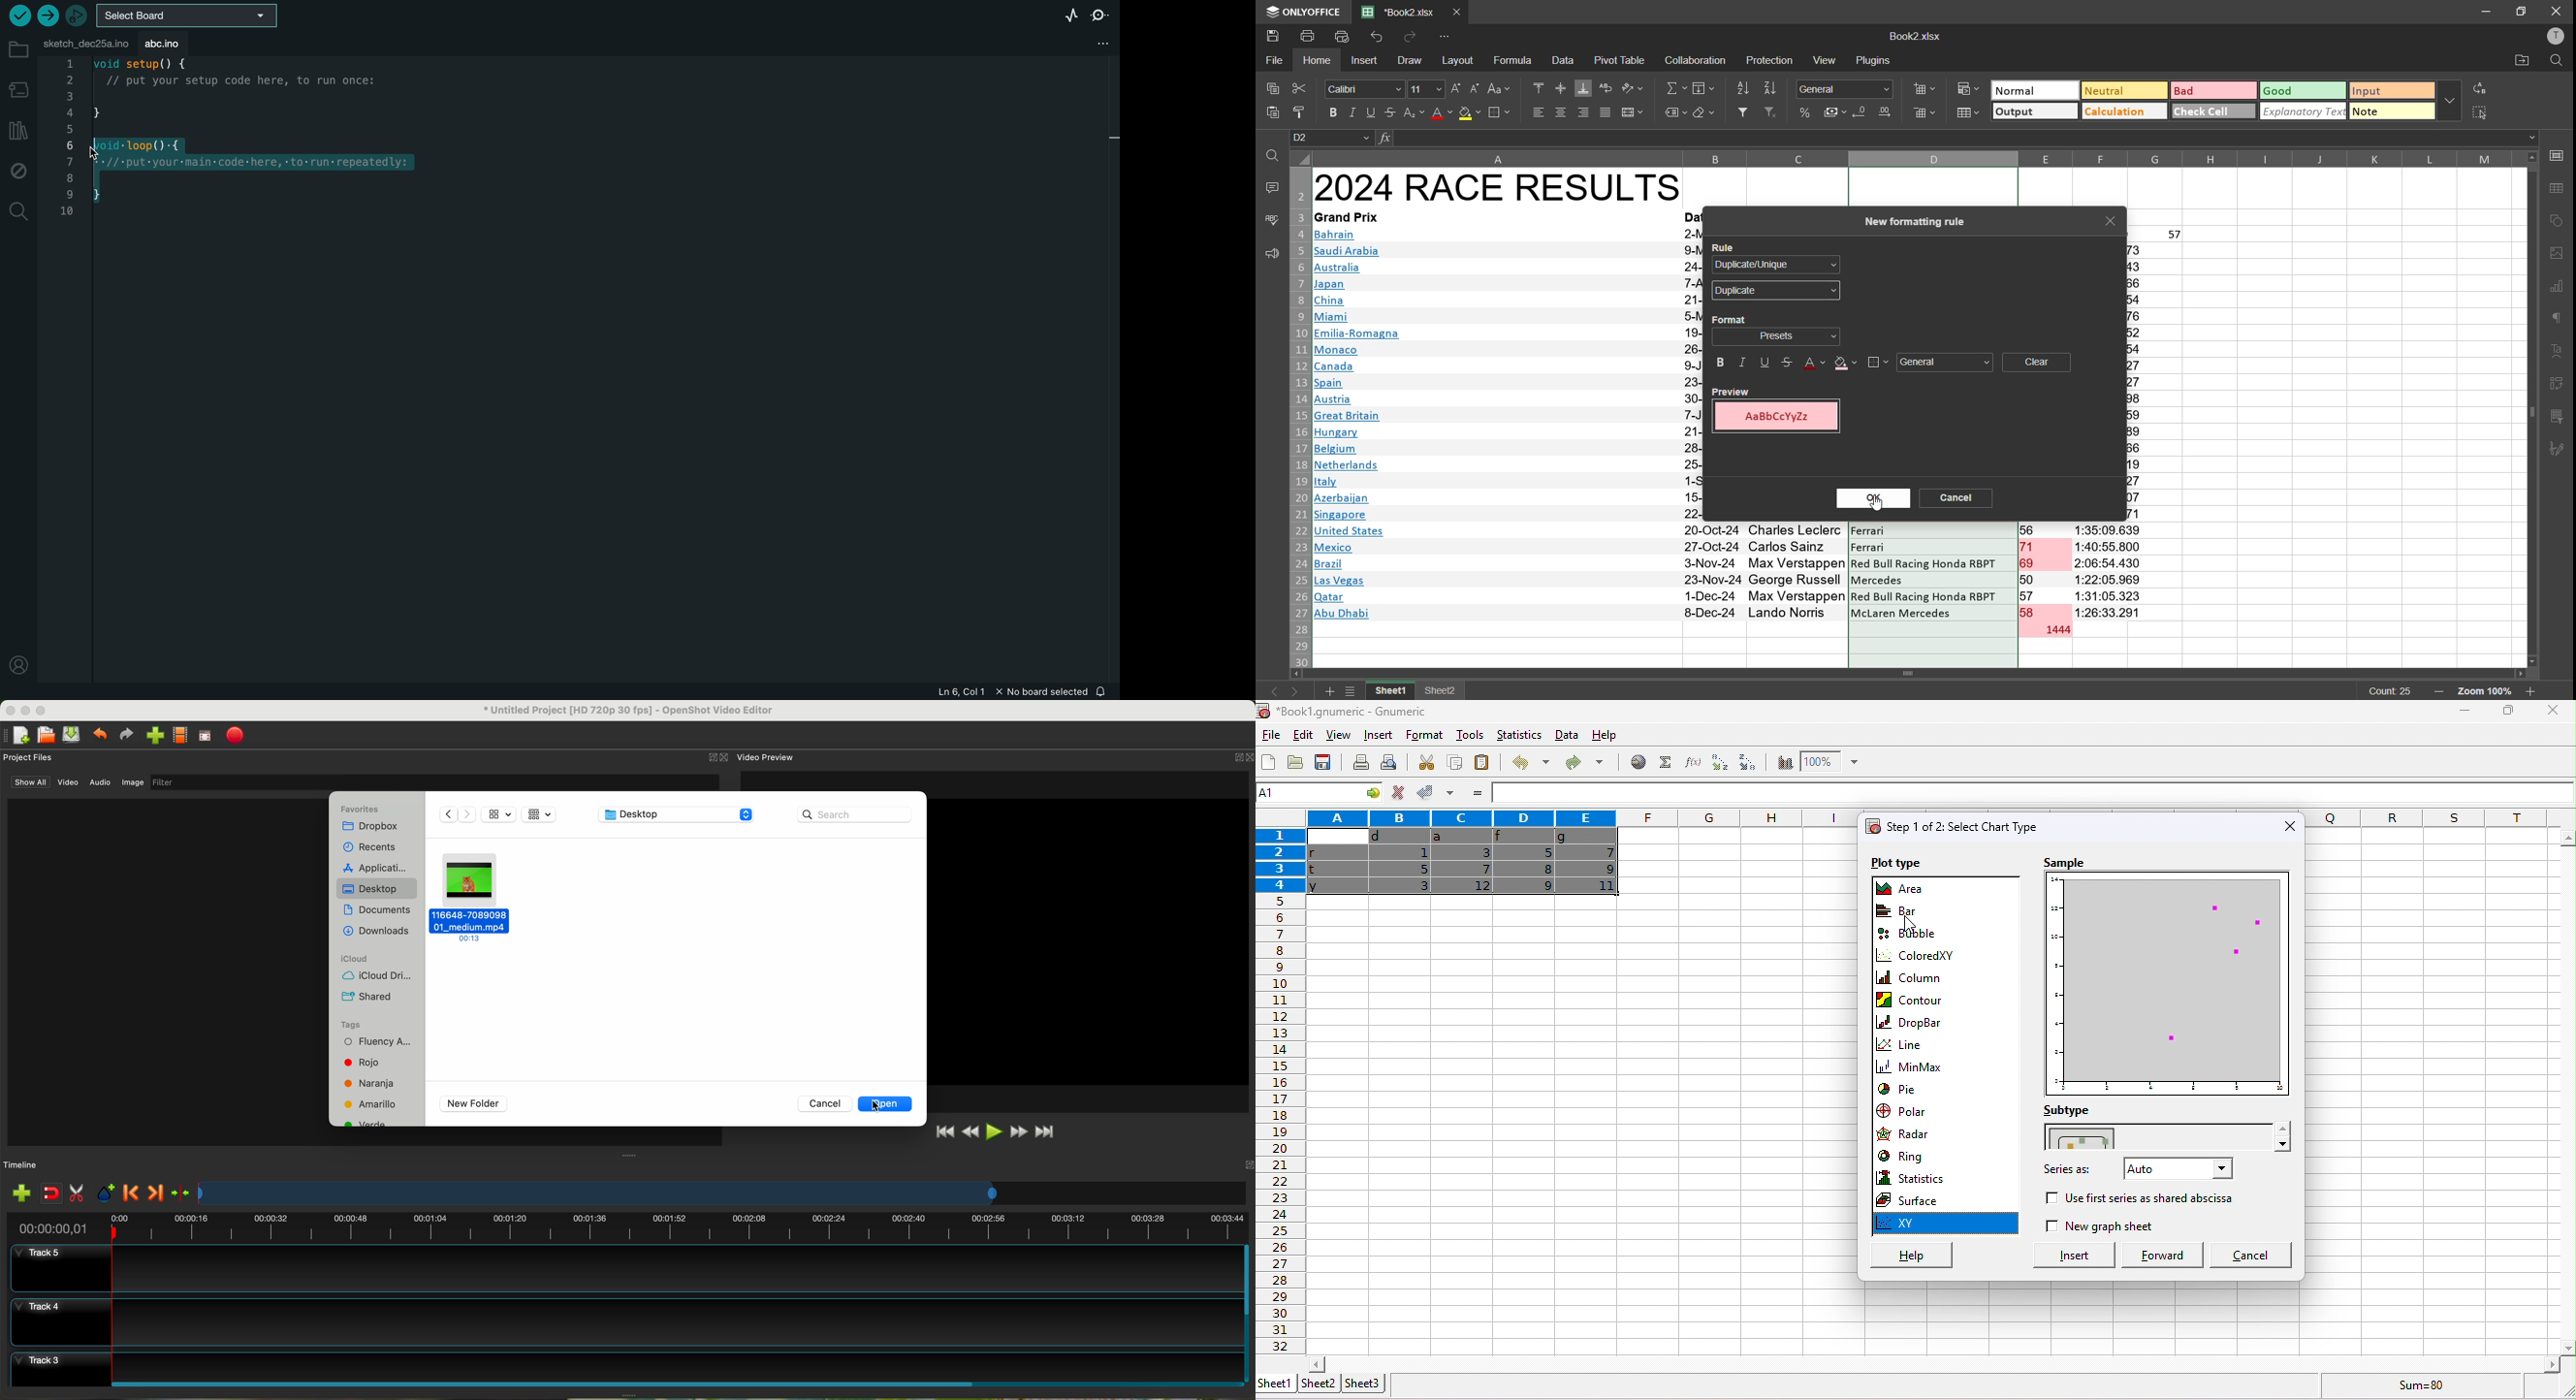  Describe the element at coordinates (2033, 90) in the screenshot. I see `normal` at that location.